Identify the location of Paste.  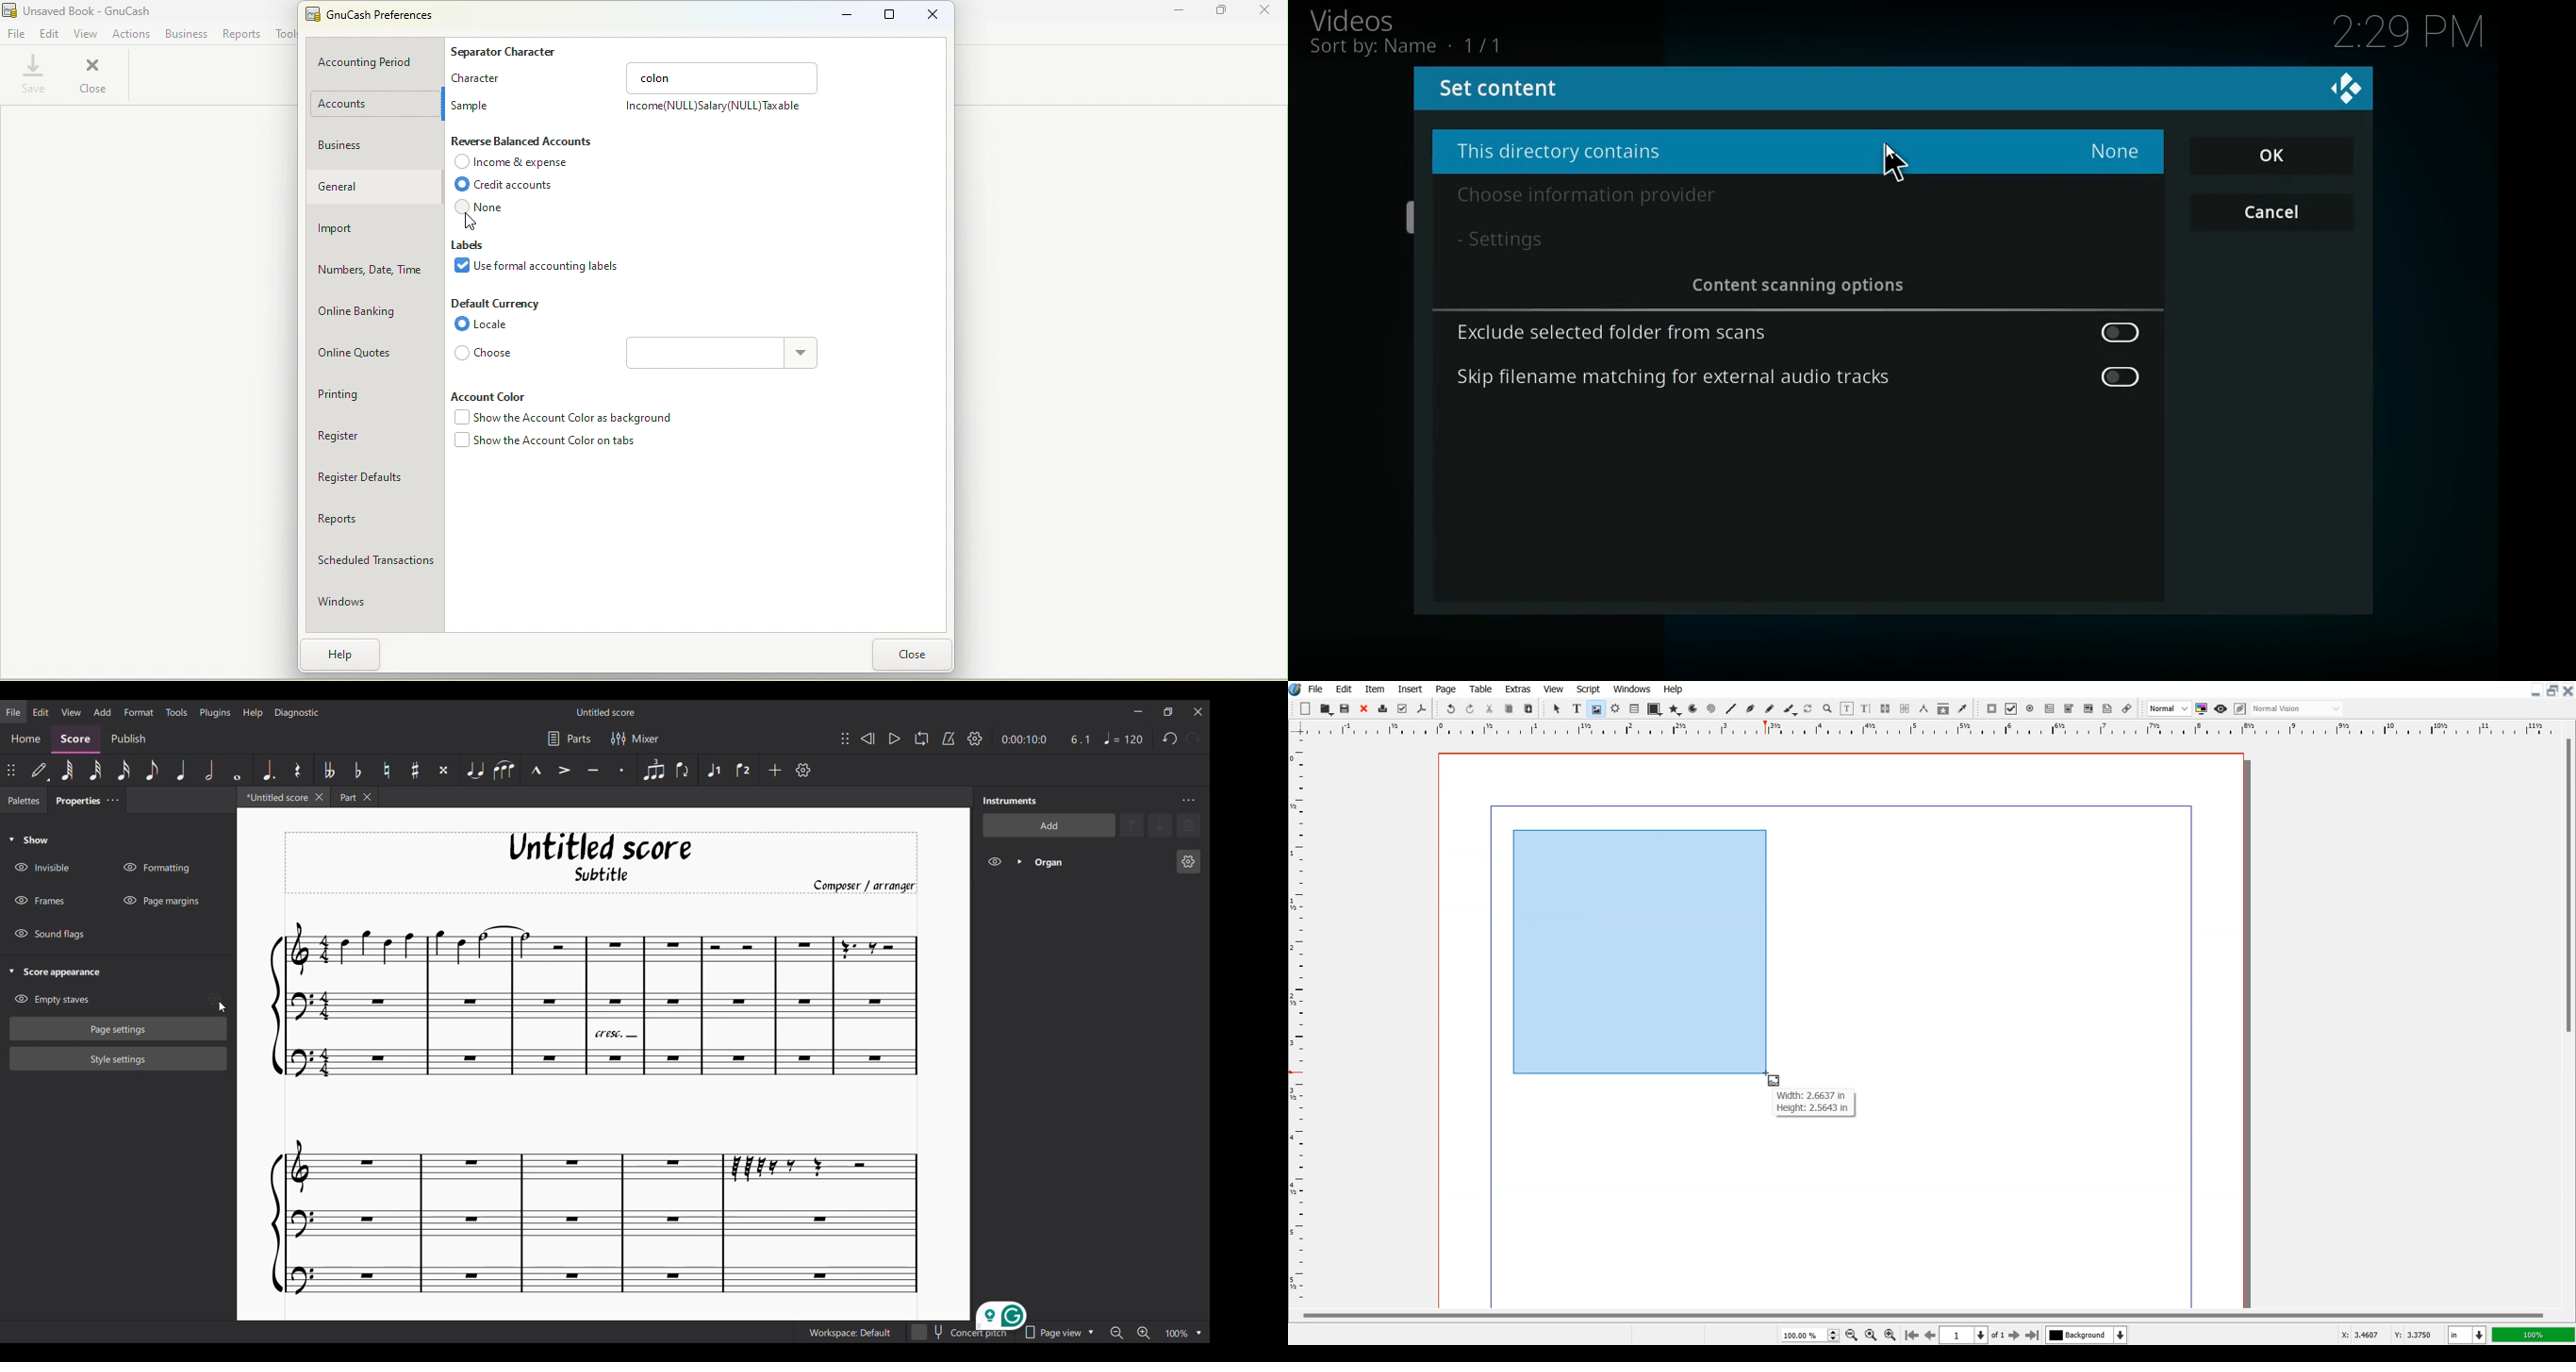
(1529, 708).